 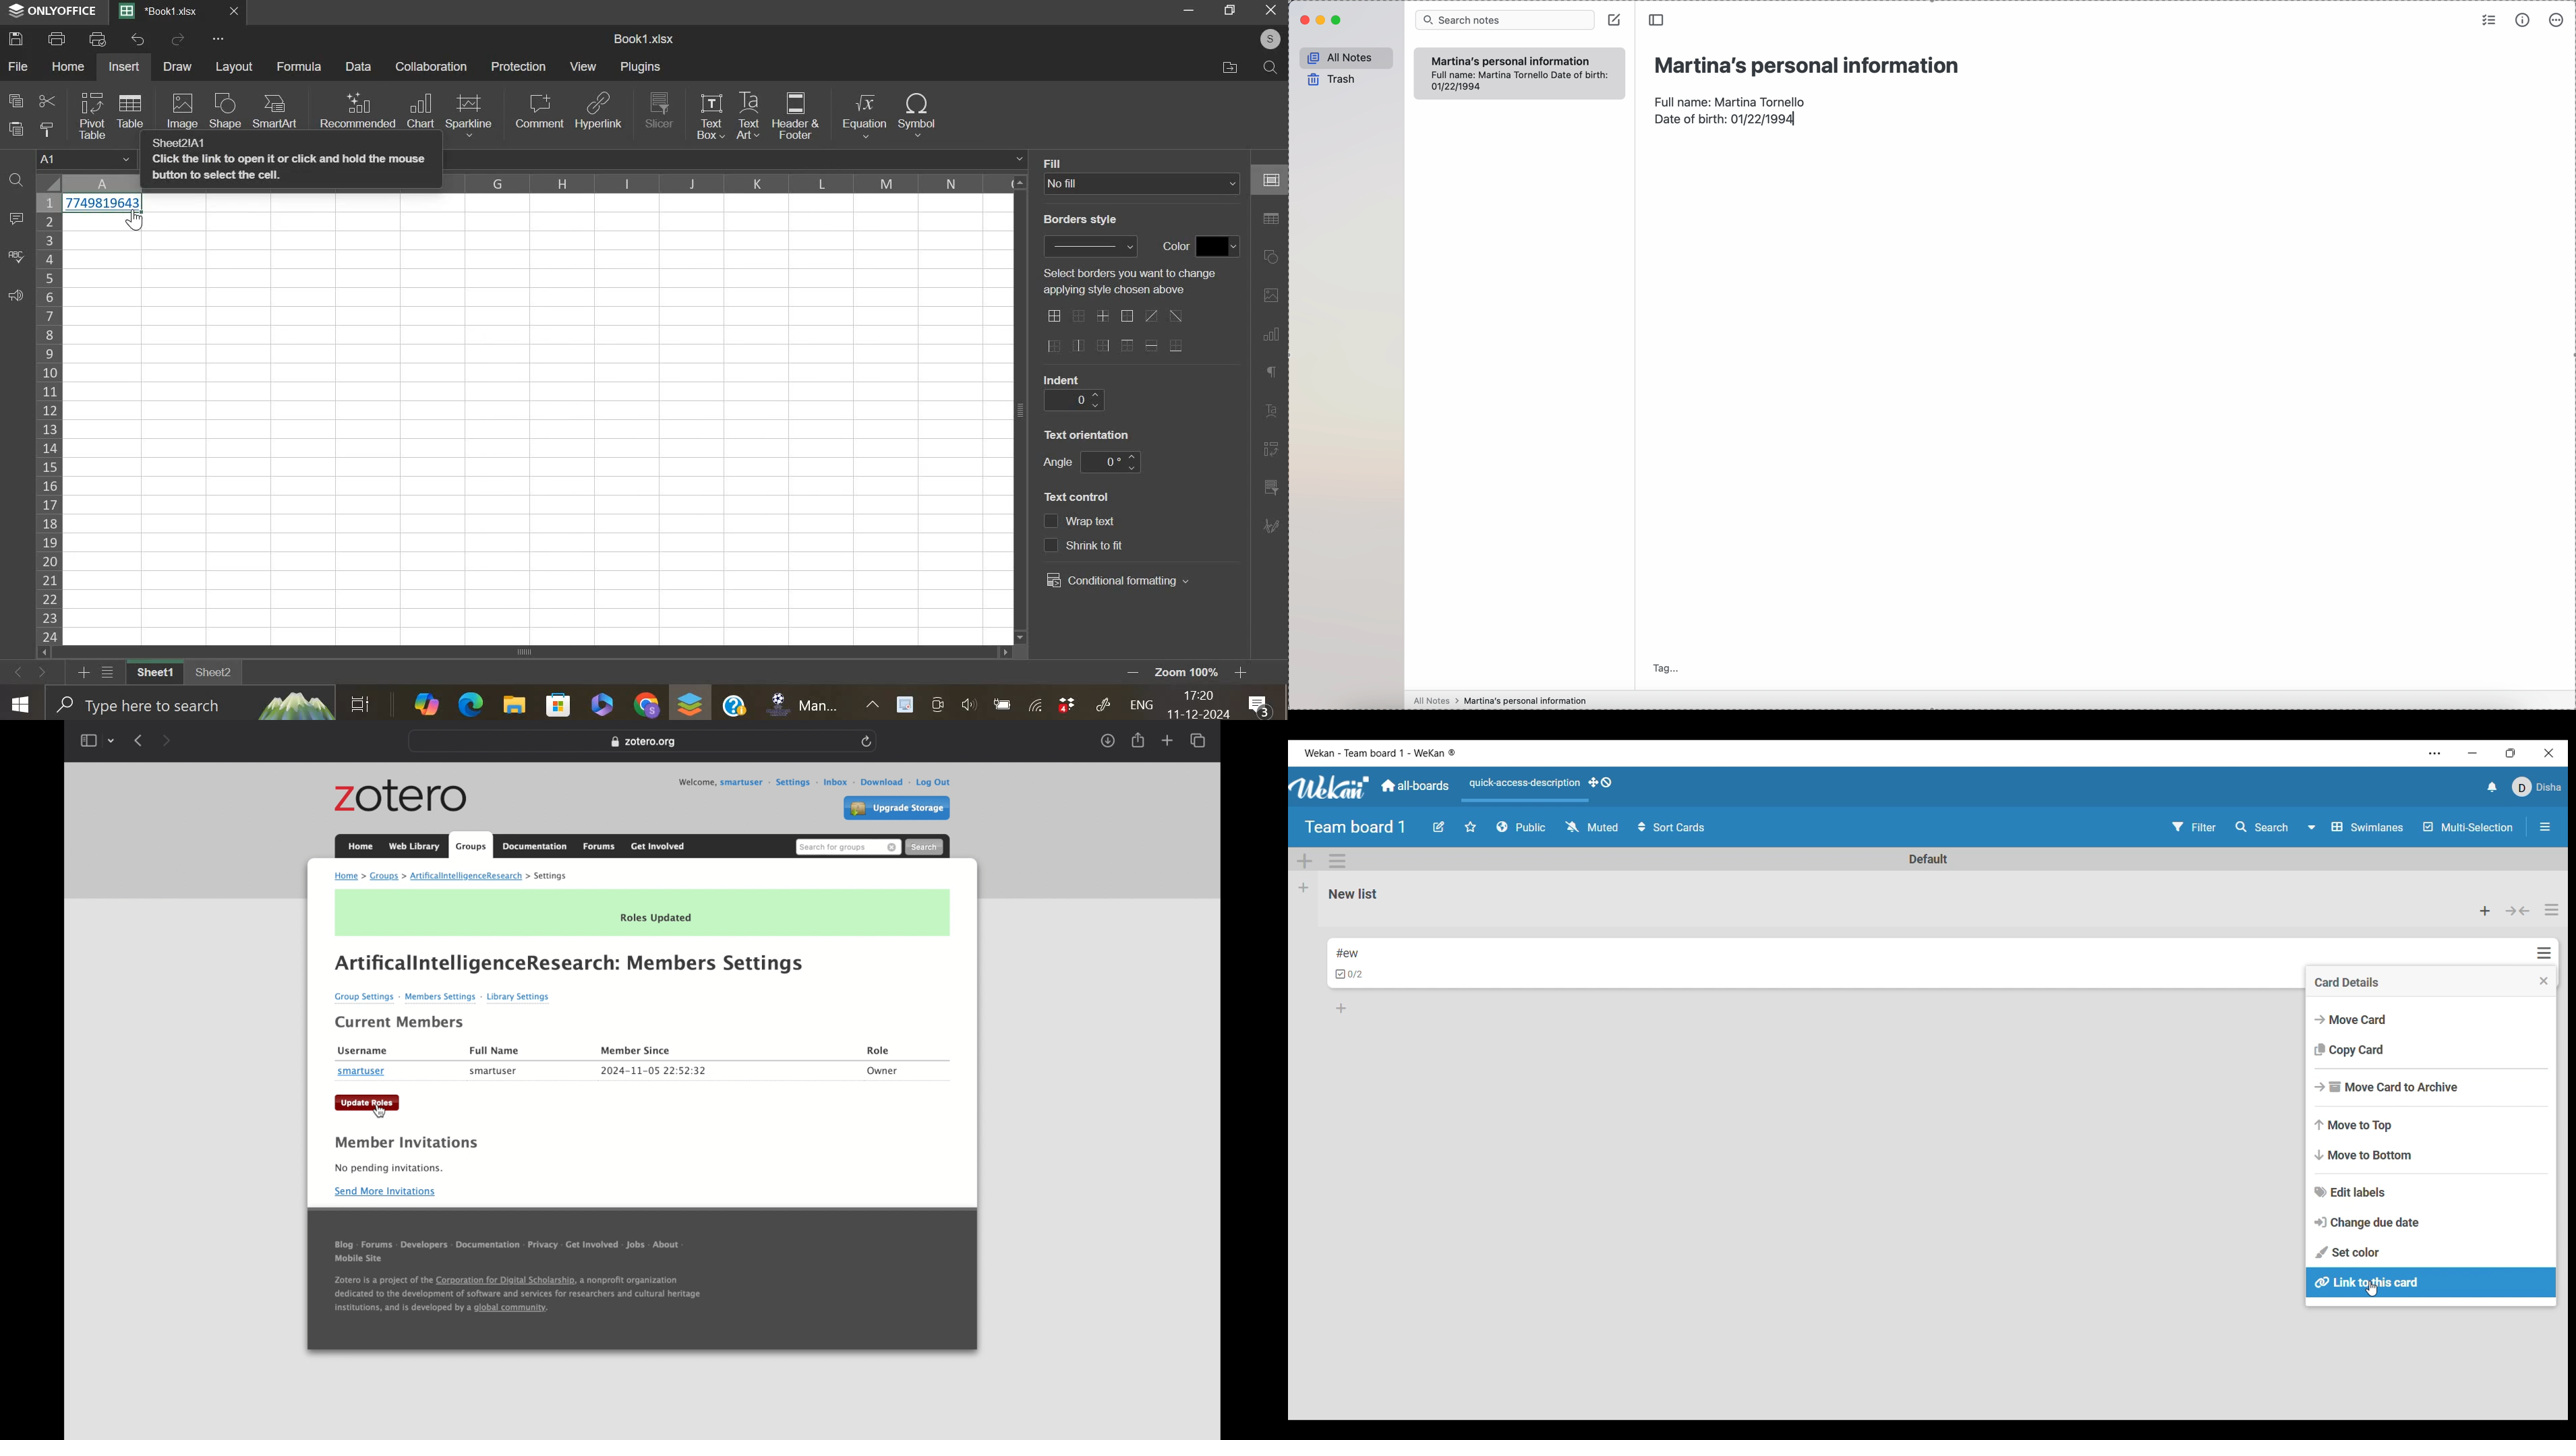 I want to click on documentation, so click(x=535, y=847).